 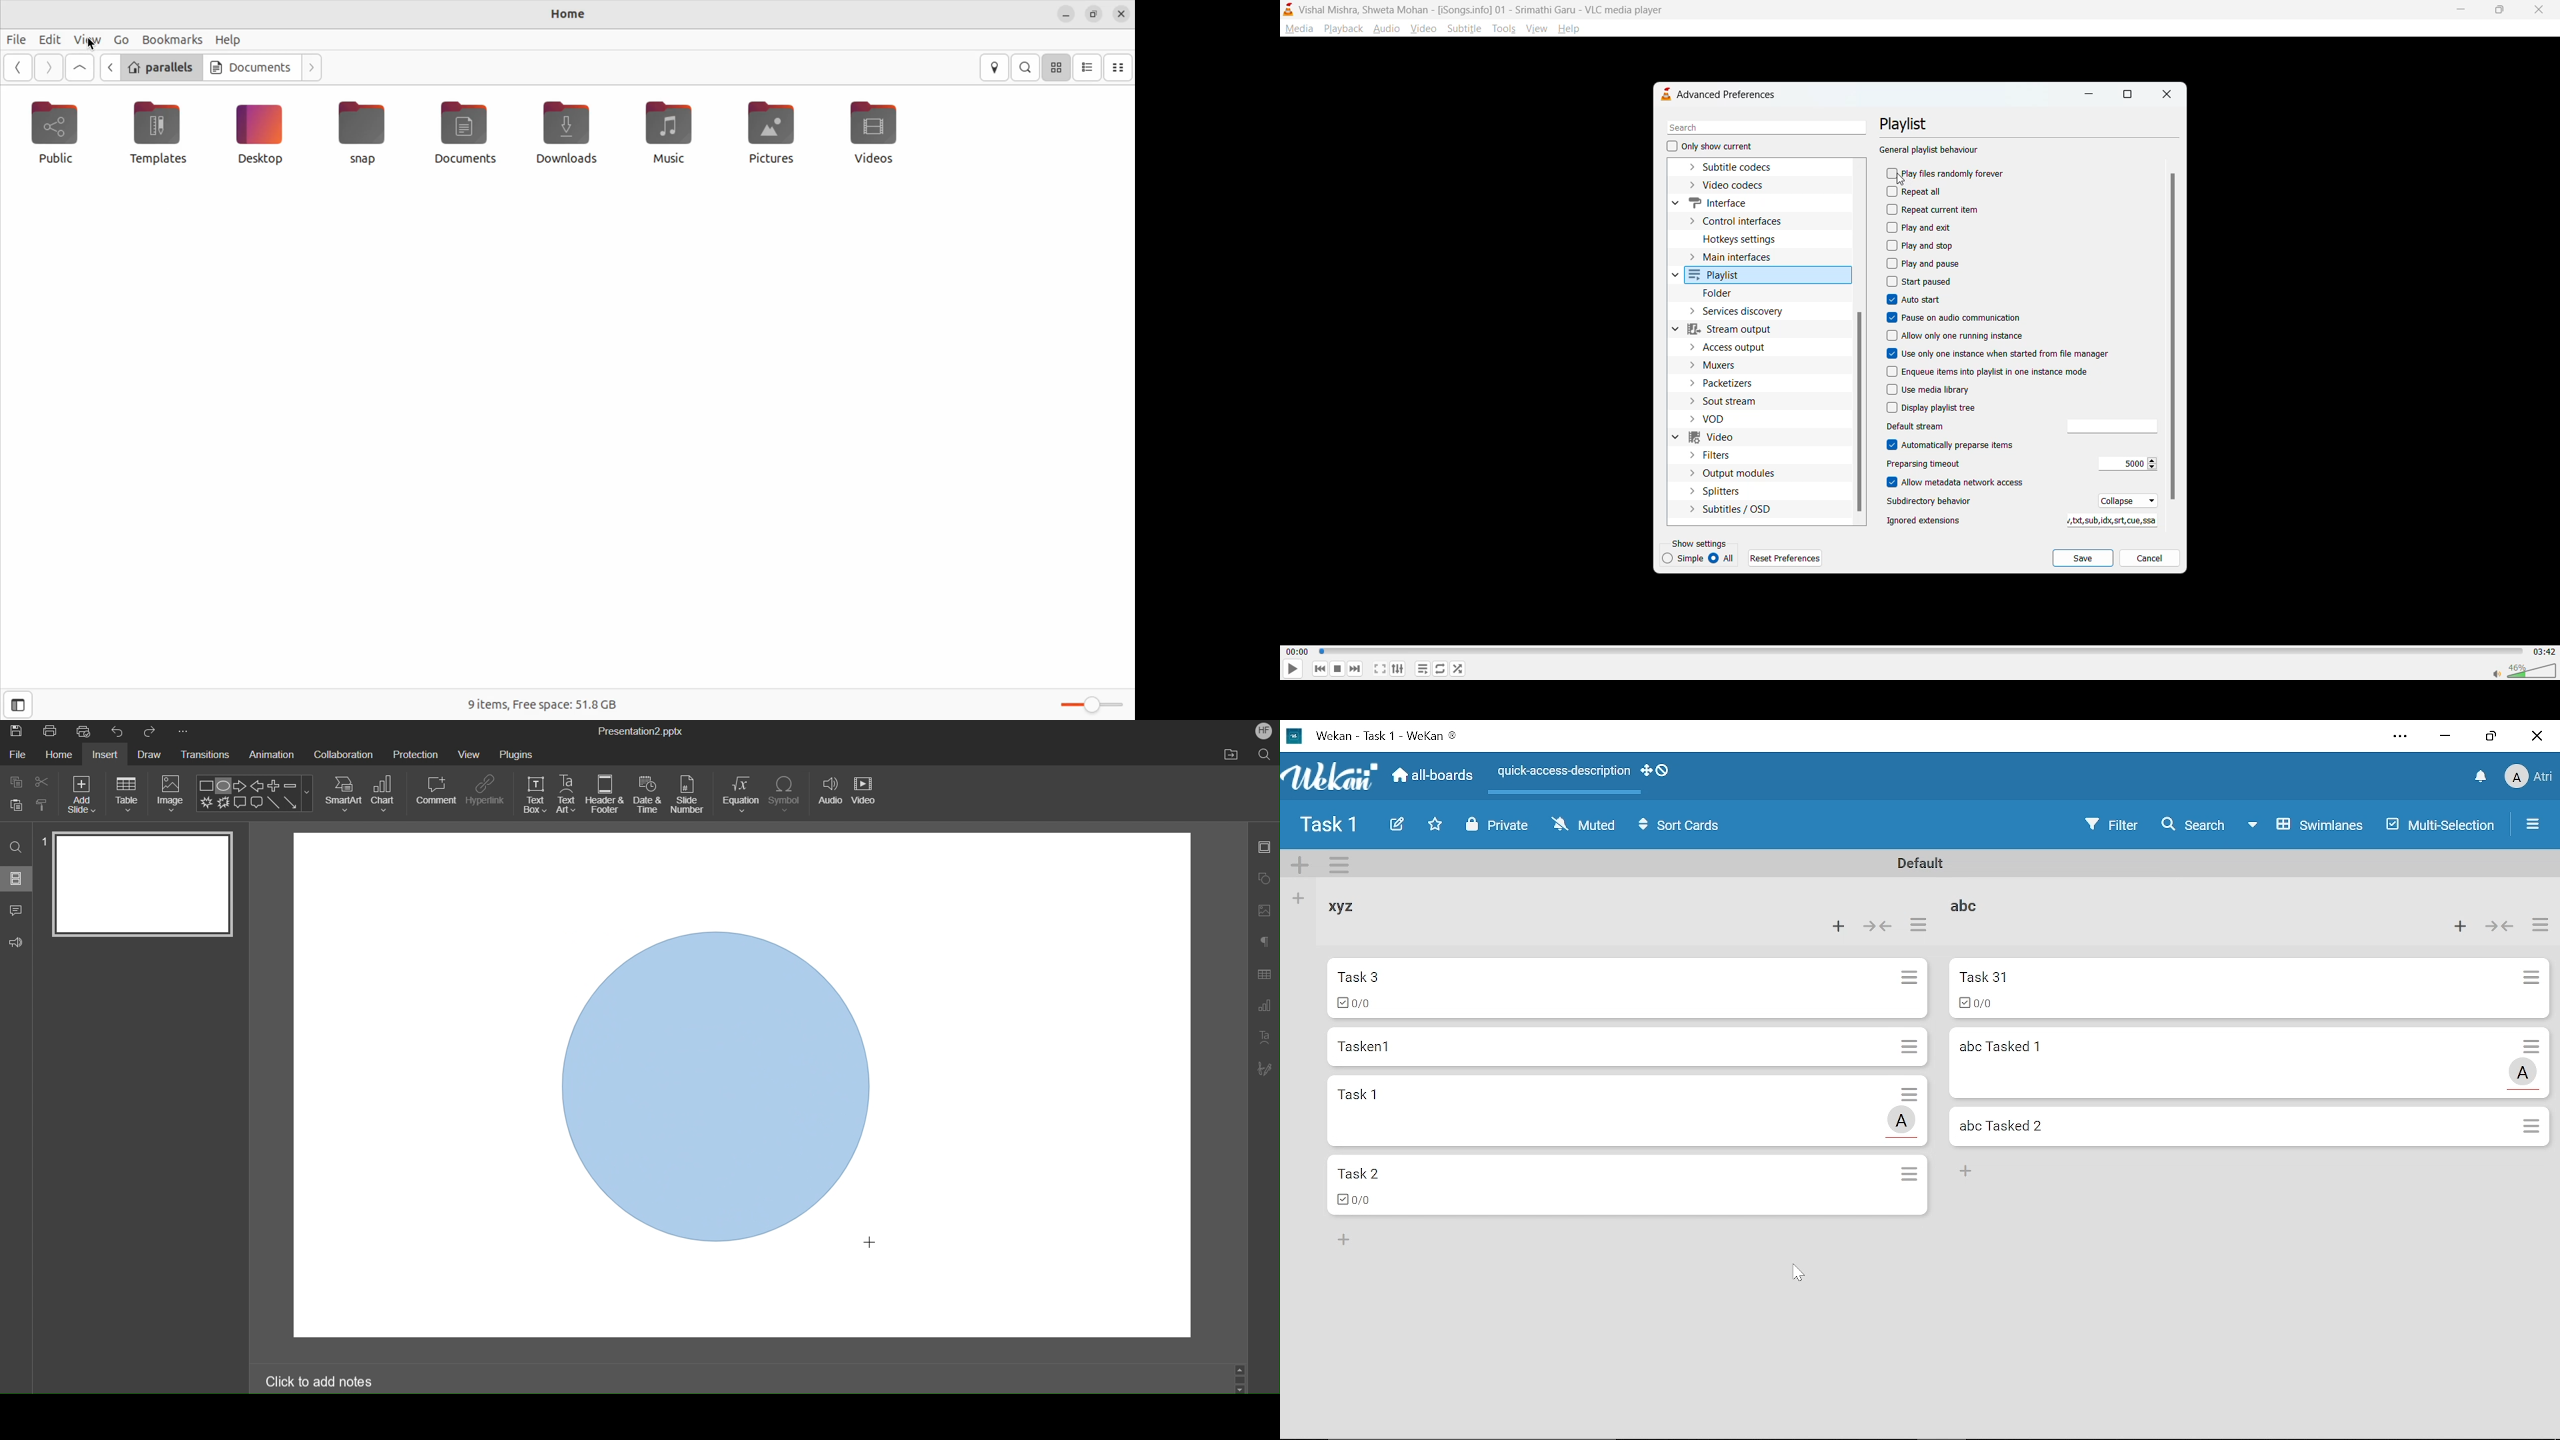 I want to click on Show desktop drag handles, so click(x=1645, y=771).